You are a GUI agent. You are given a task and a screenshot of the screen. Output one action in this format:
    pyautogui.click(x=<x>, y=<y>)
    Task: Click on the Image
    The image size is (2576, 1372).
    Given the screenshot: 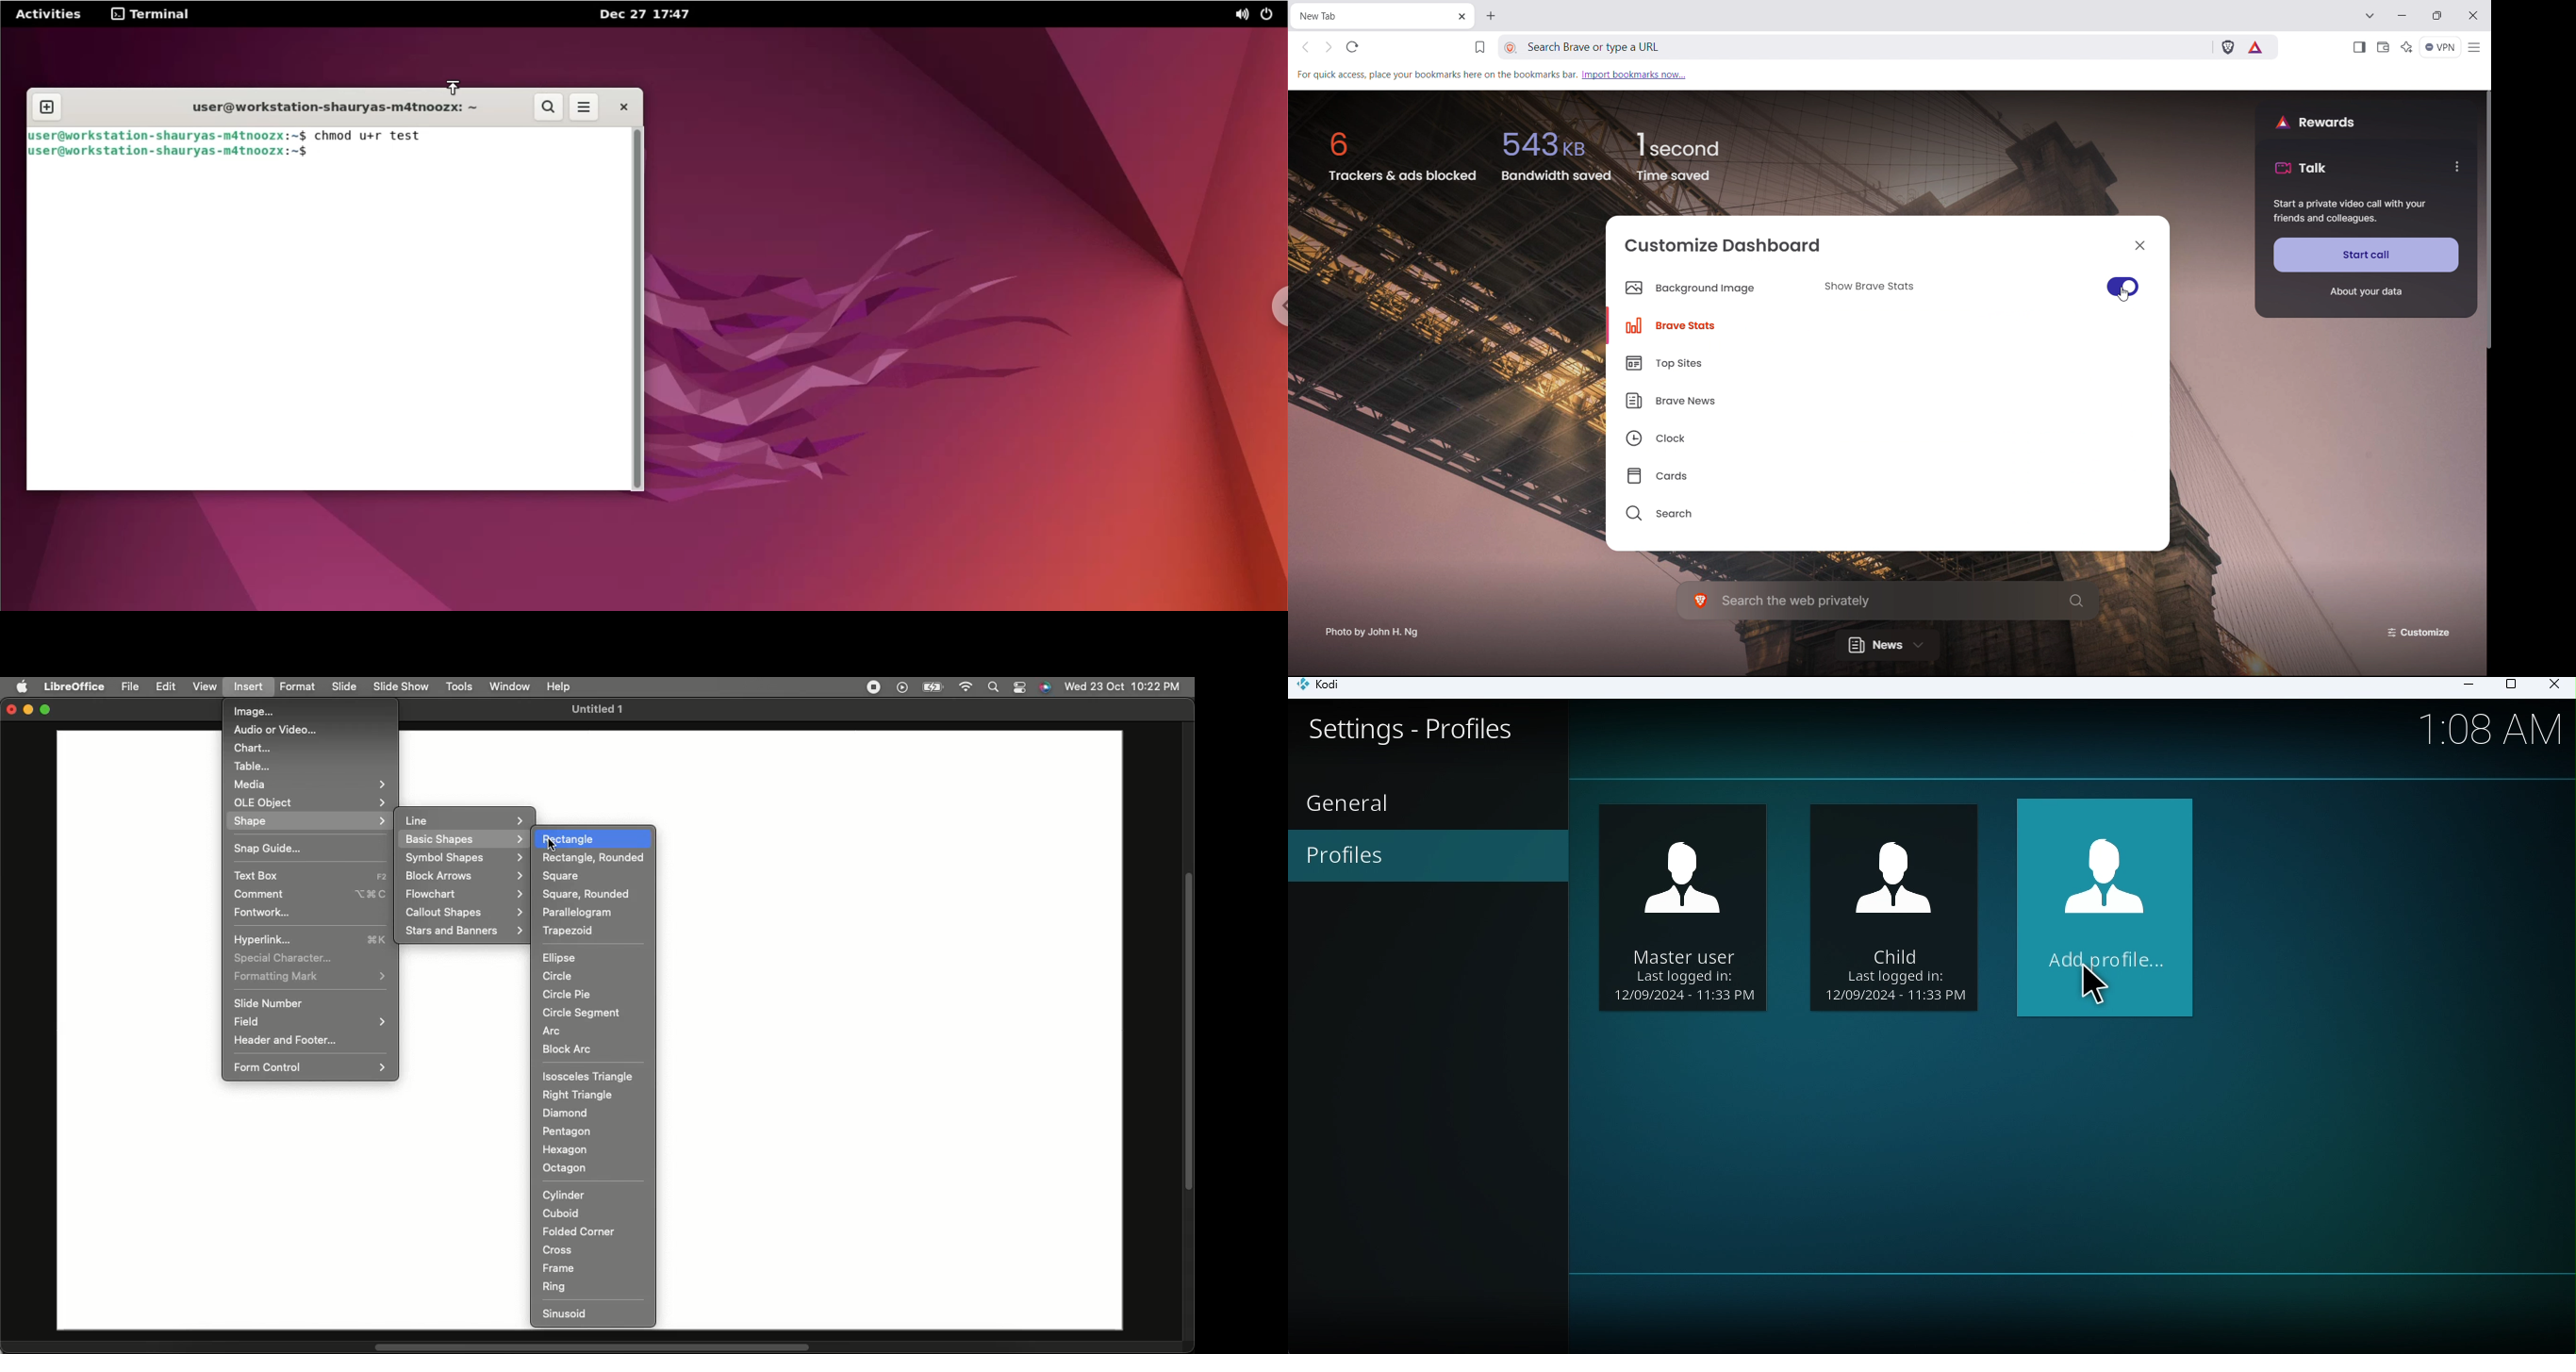 What is the action you would take?
    pyautogui.click(x=252, y=713)
    